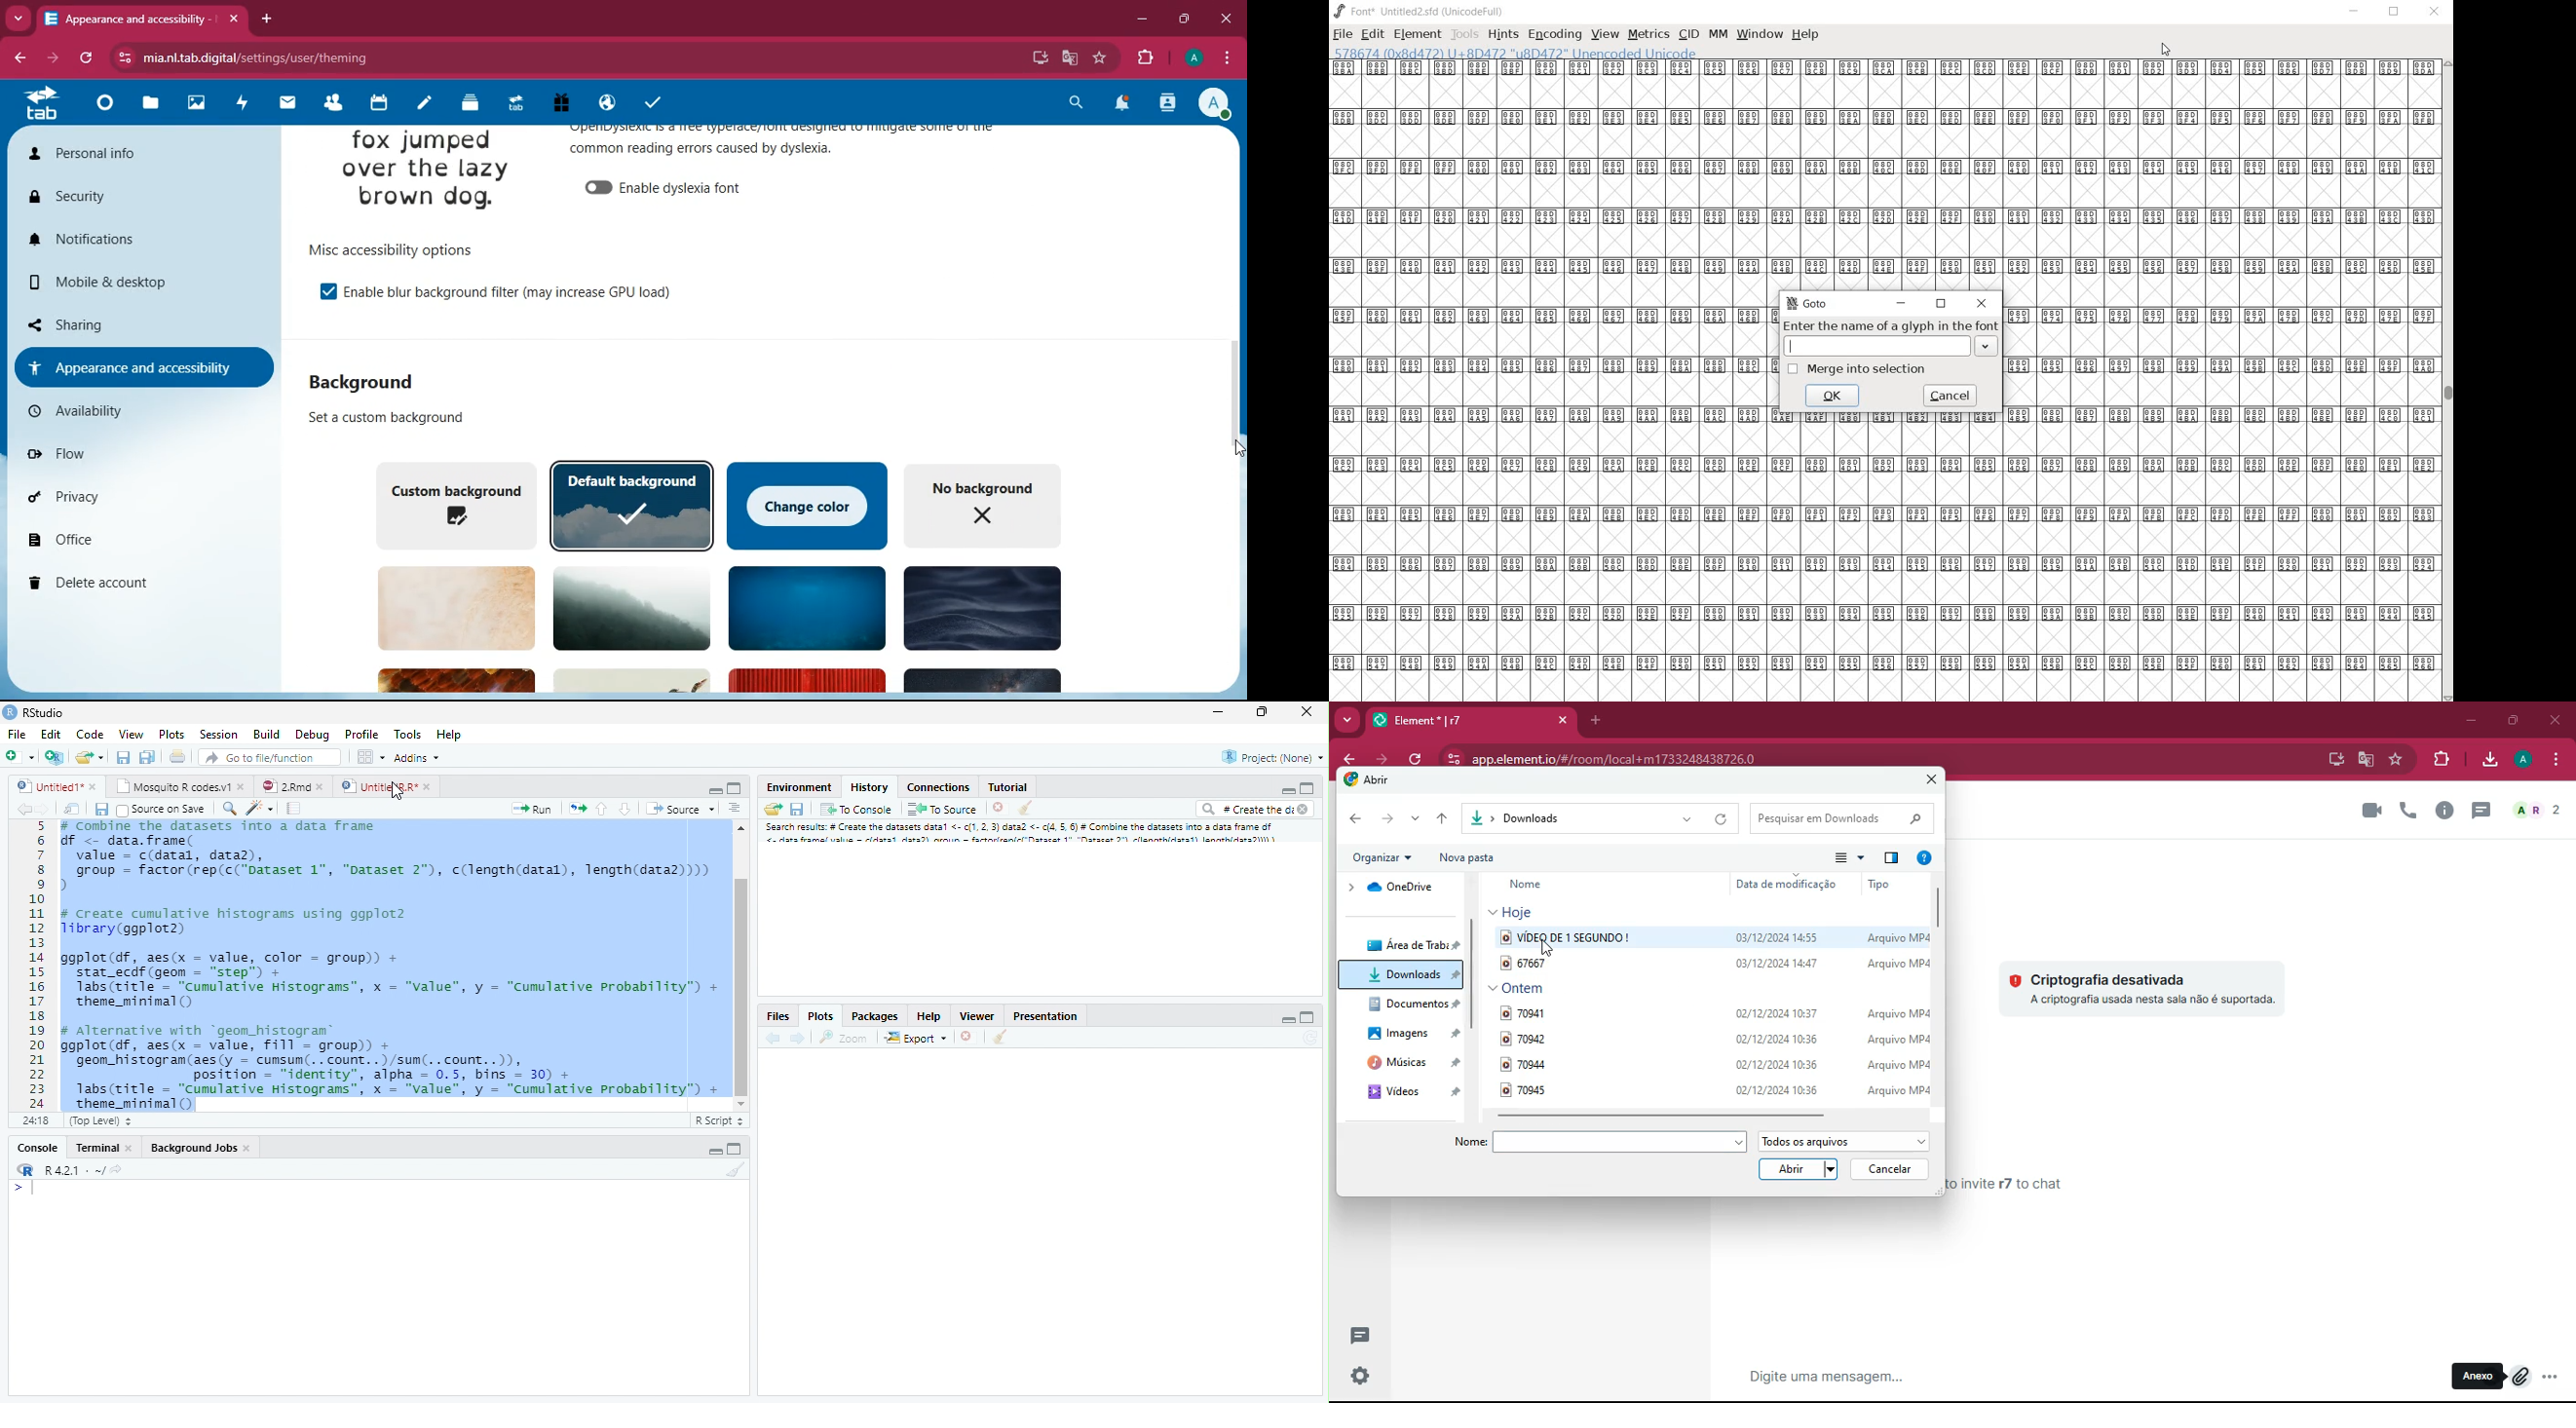 Image resolution: width=2576 pixels, height=1428 pixels. I want to click on Code, so click(89, 736).